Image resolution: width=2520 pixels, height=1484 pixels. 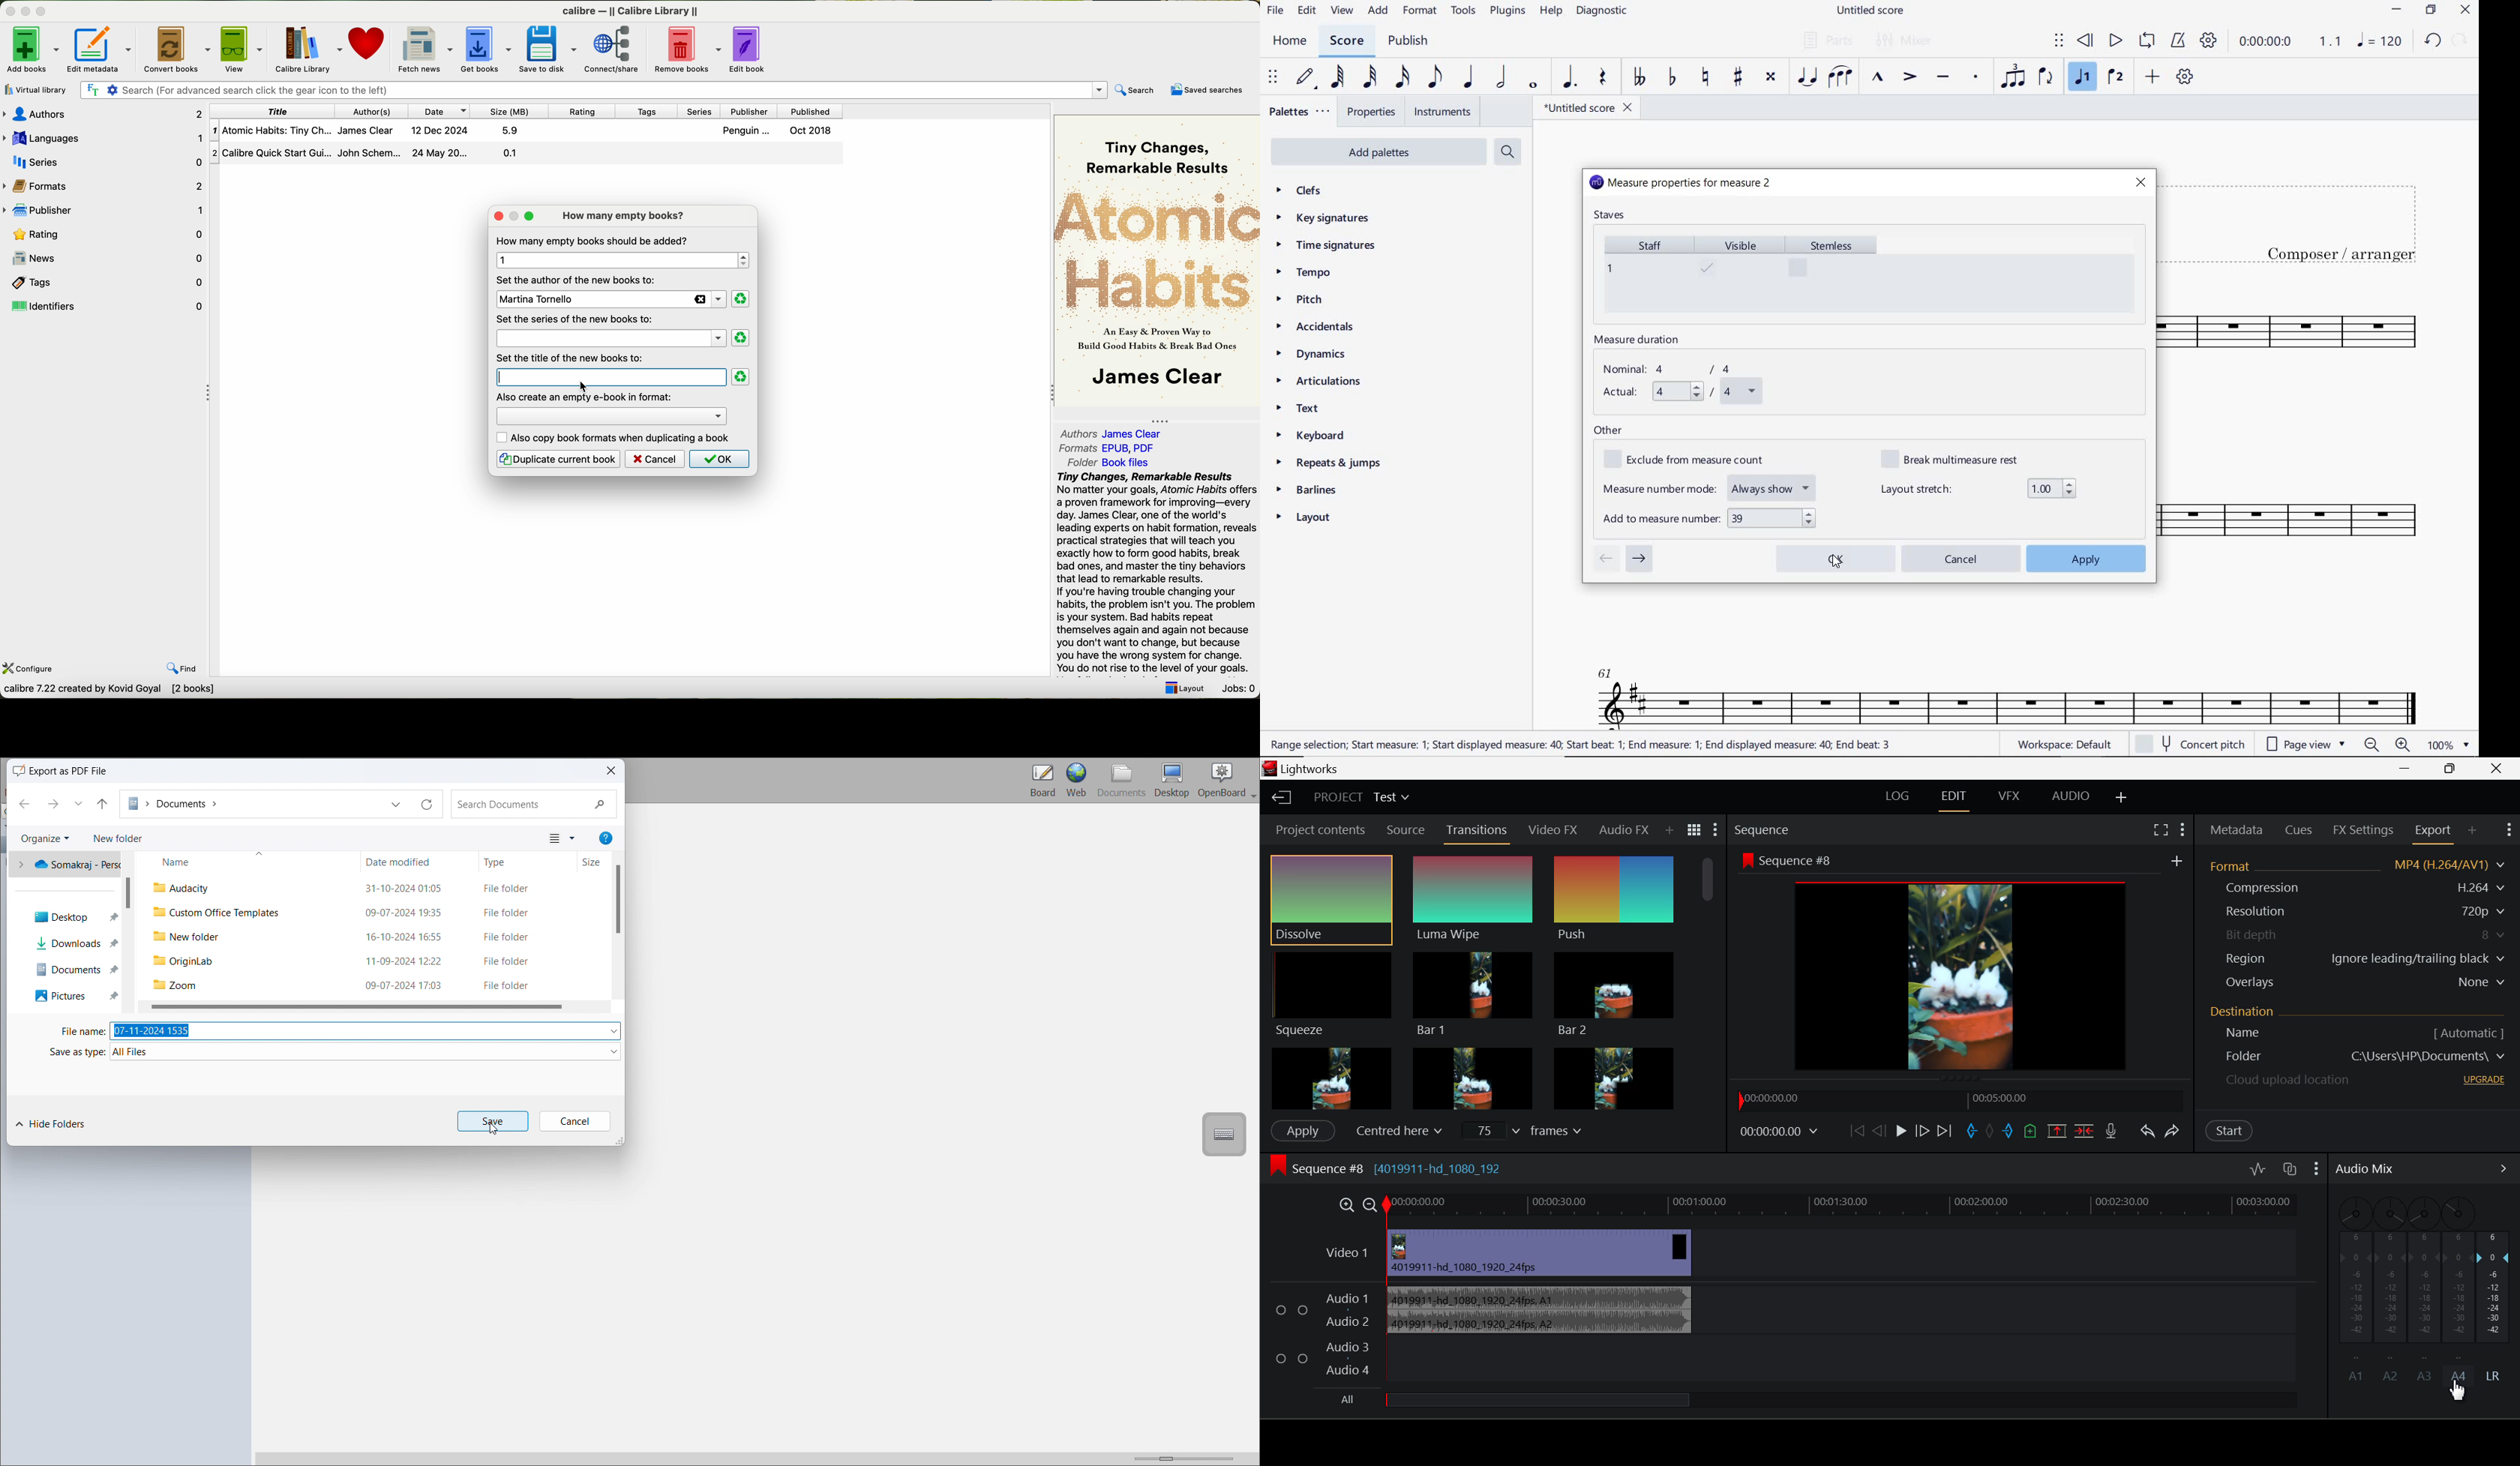 What do you see at coordinates (2178, 41) in the screenshot?
I see `METRONOME` at bounding box center [2178, 41].